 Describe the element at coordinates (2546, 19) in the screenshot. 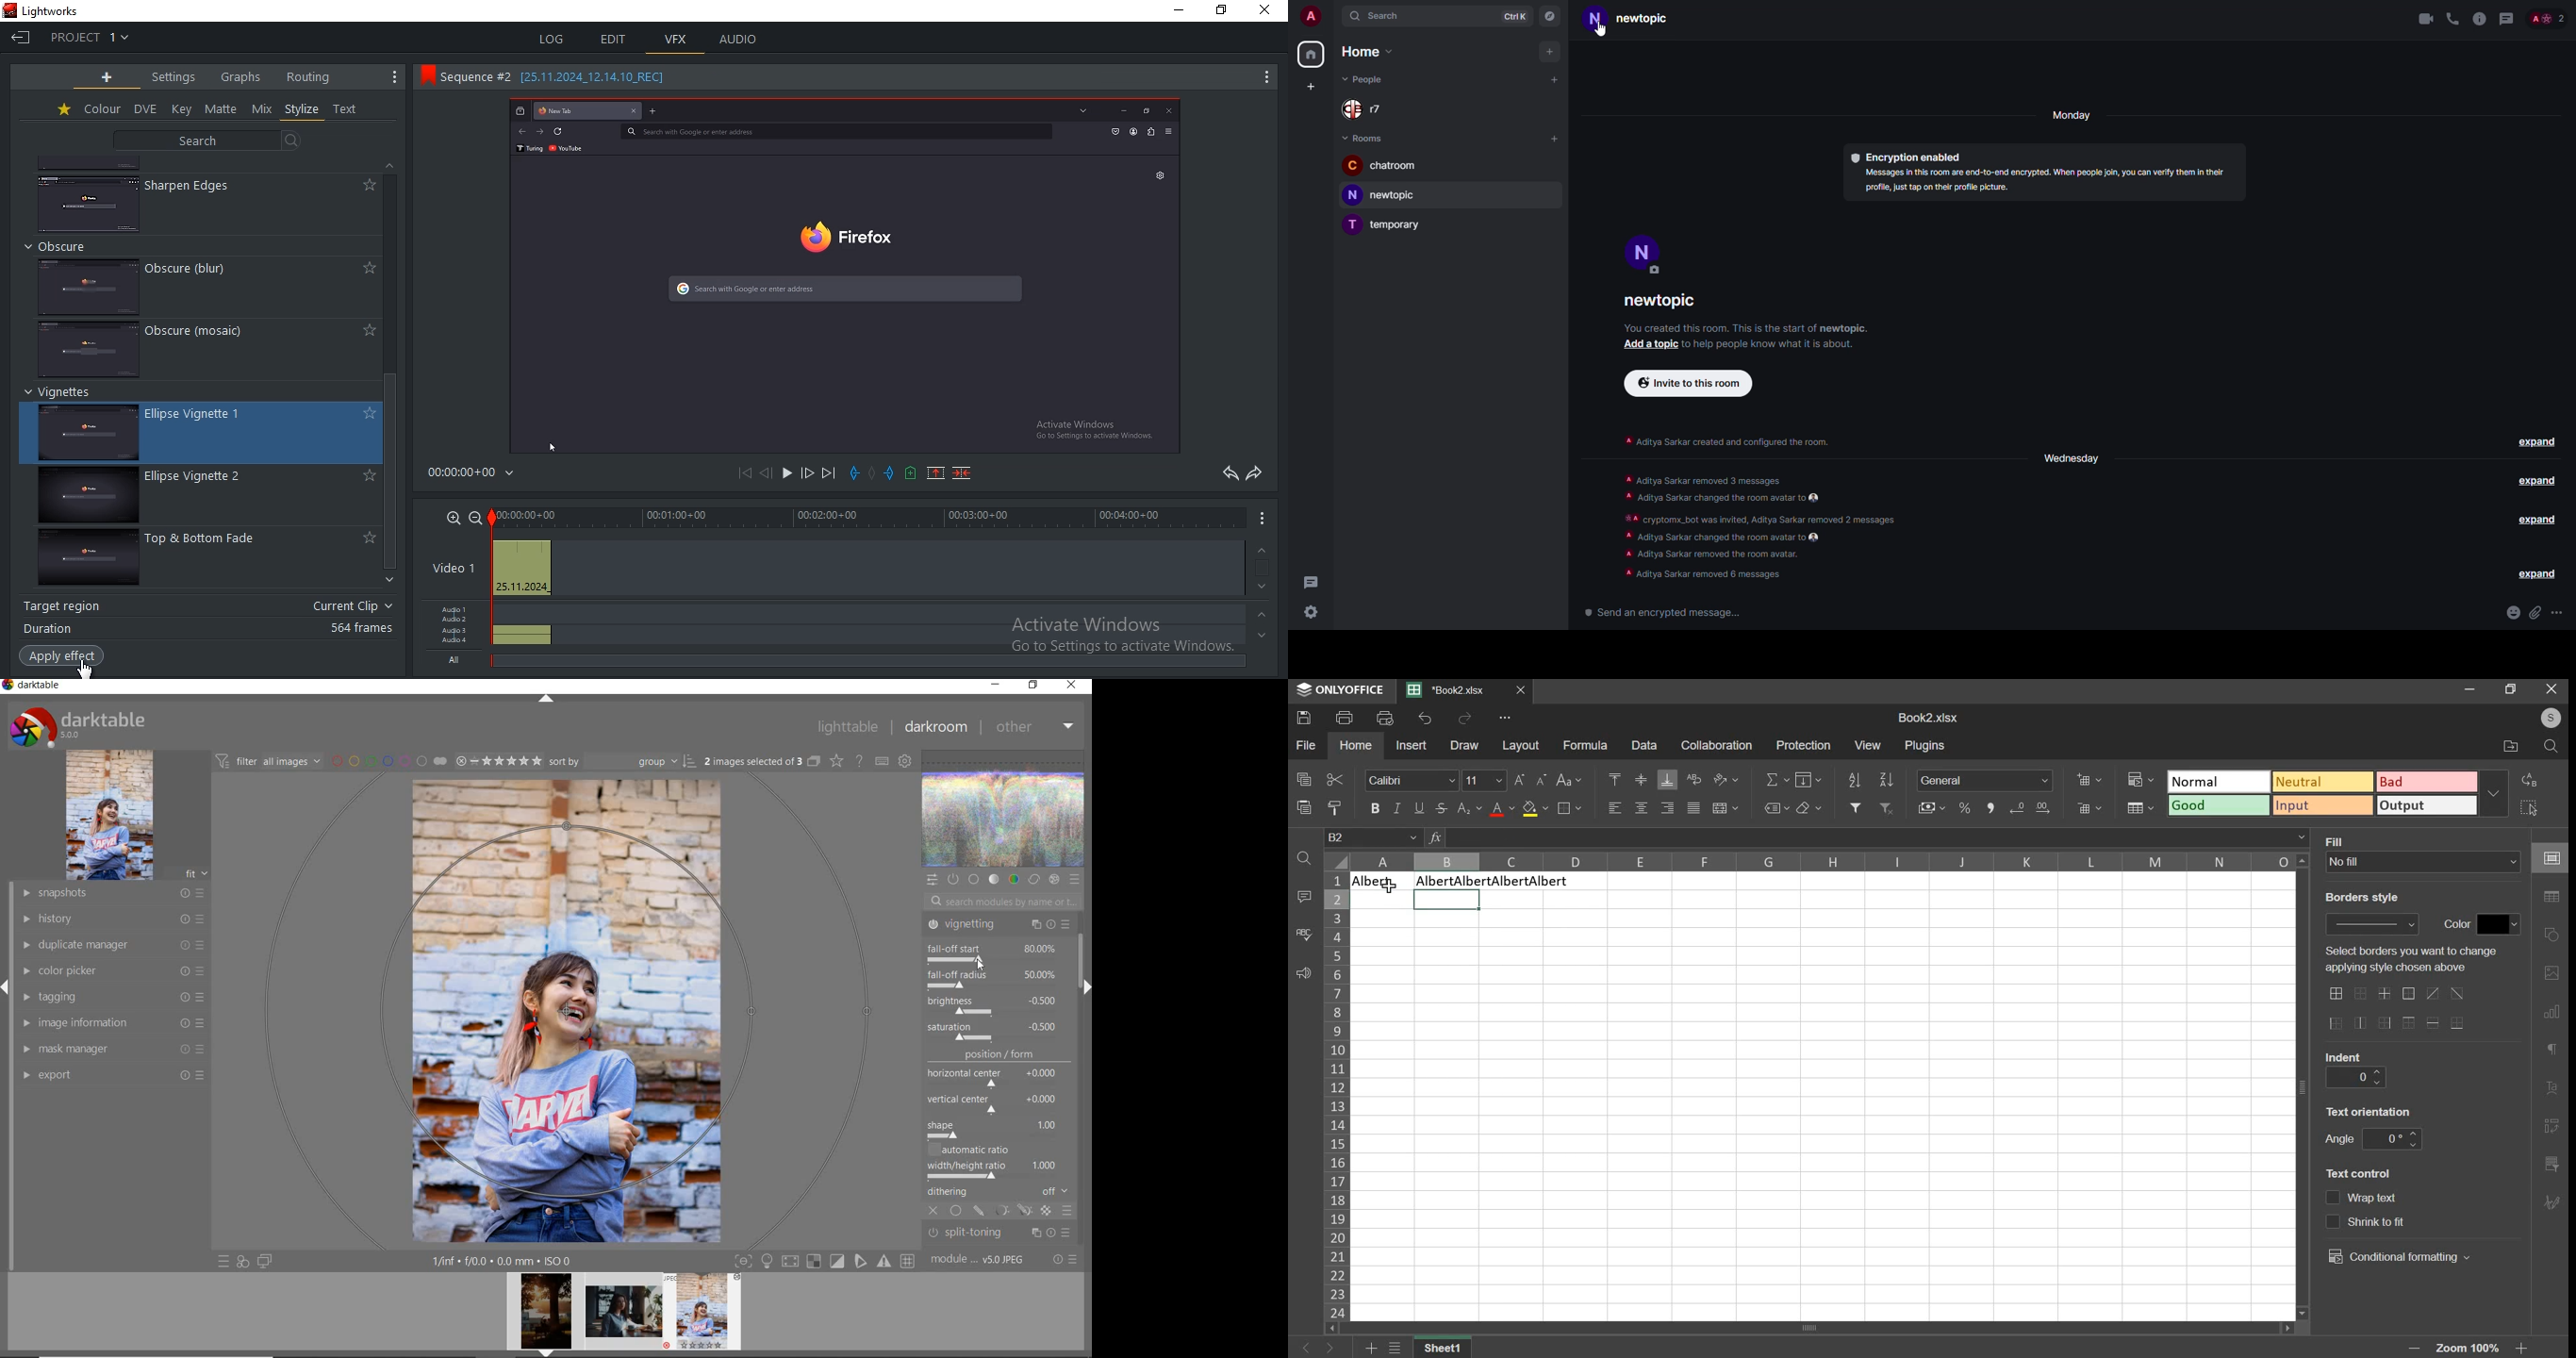

I see `people` at that location.